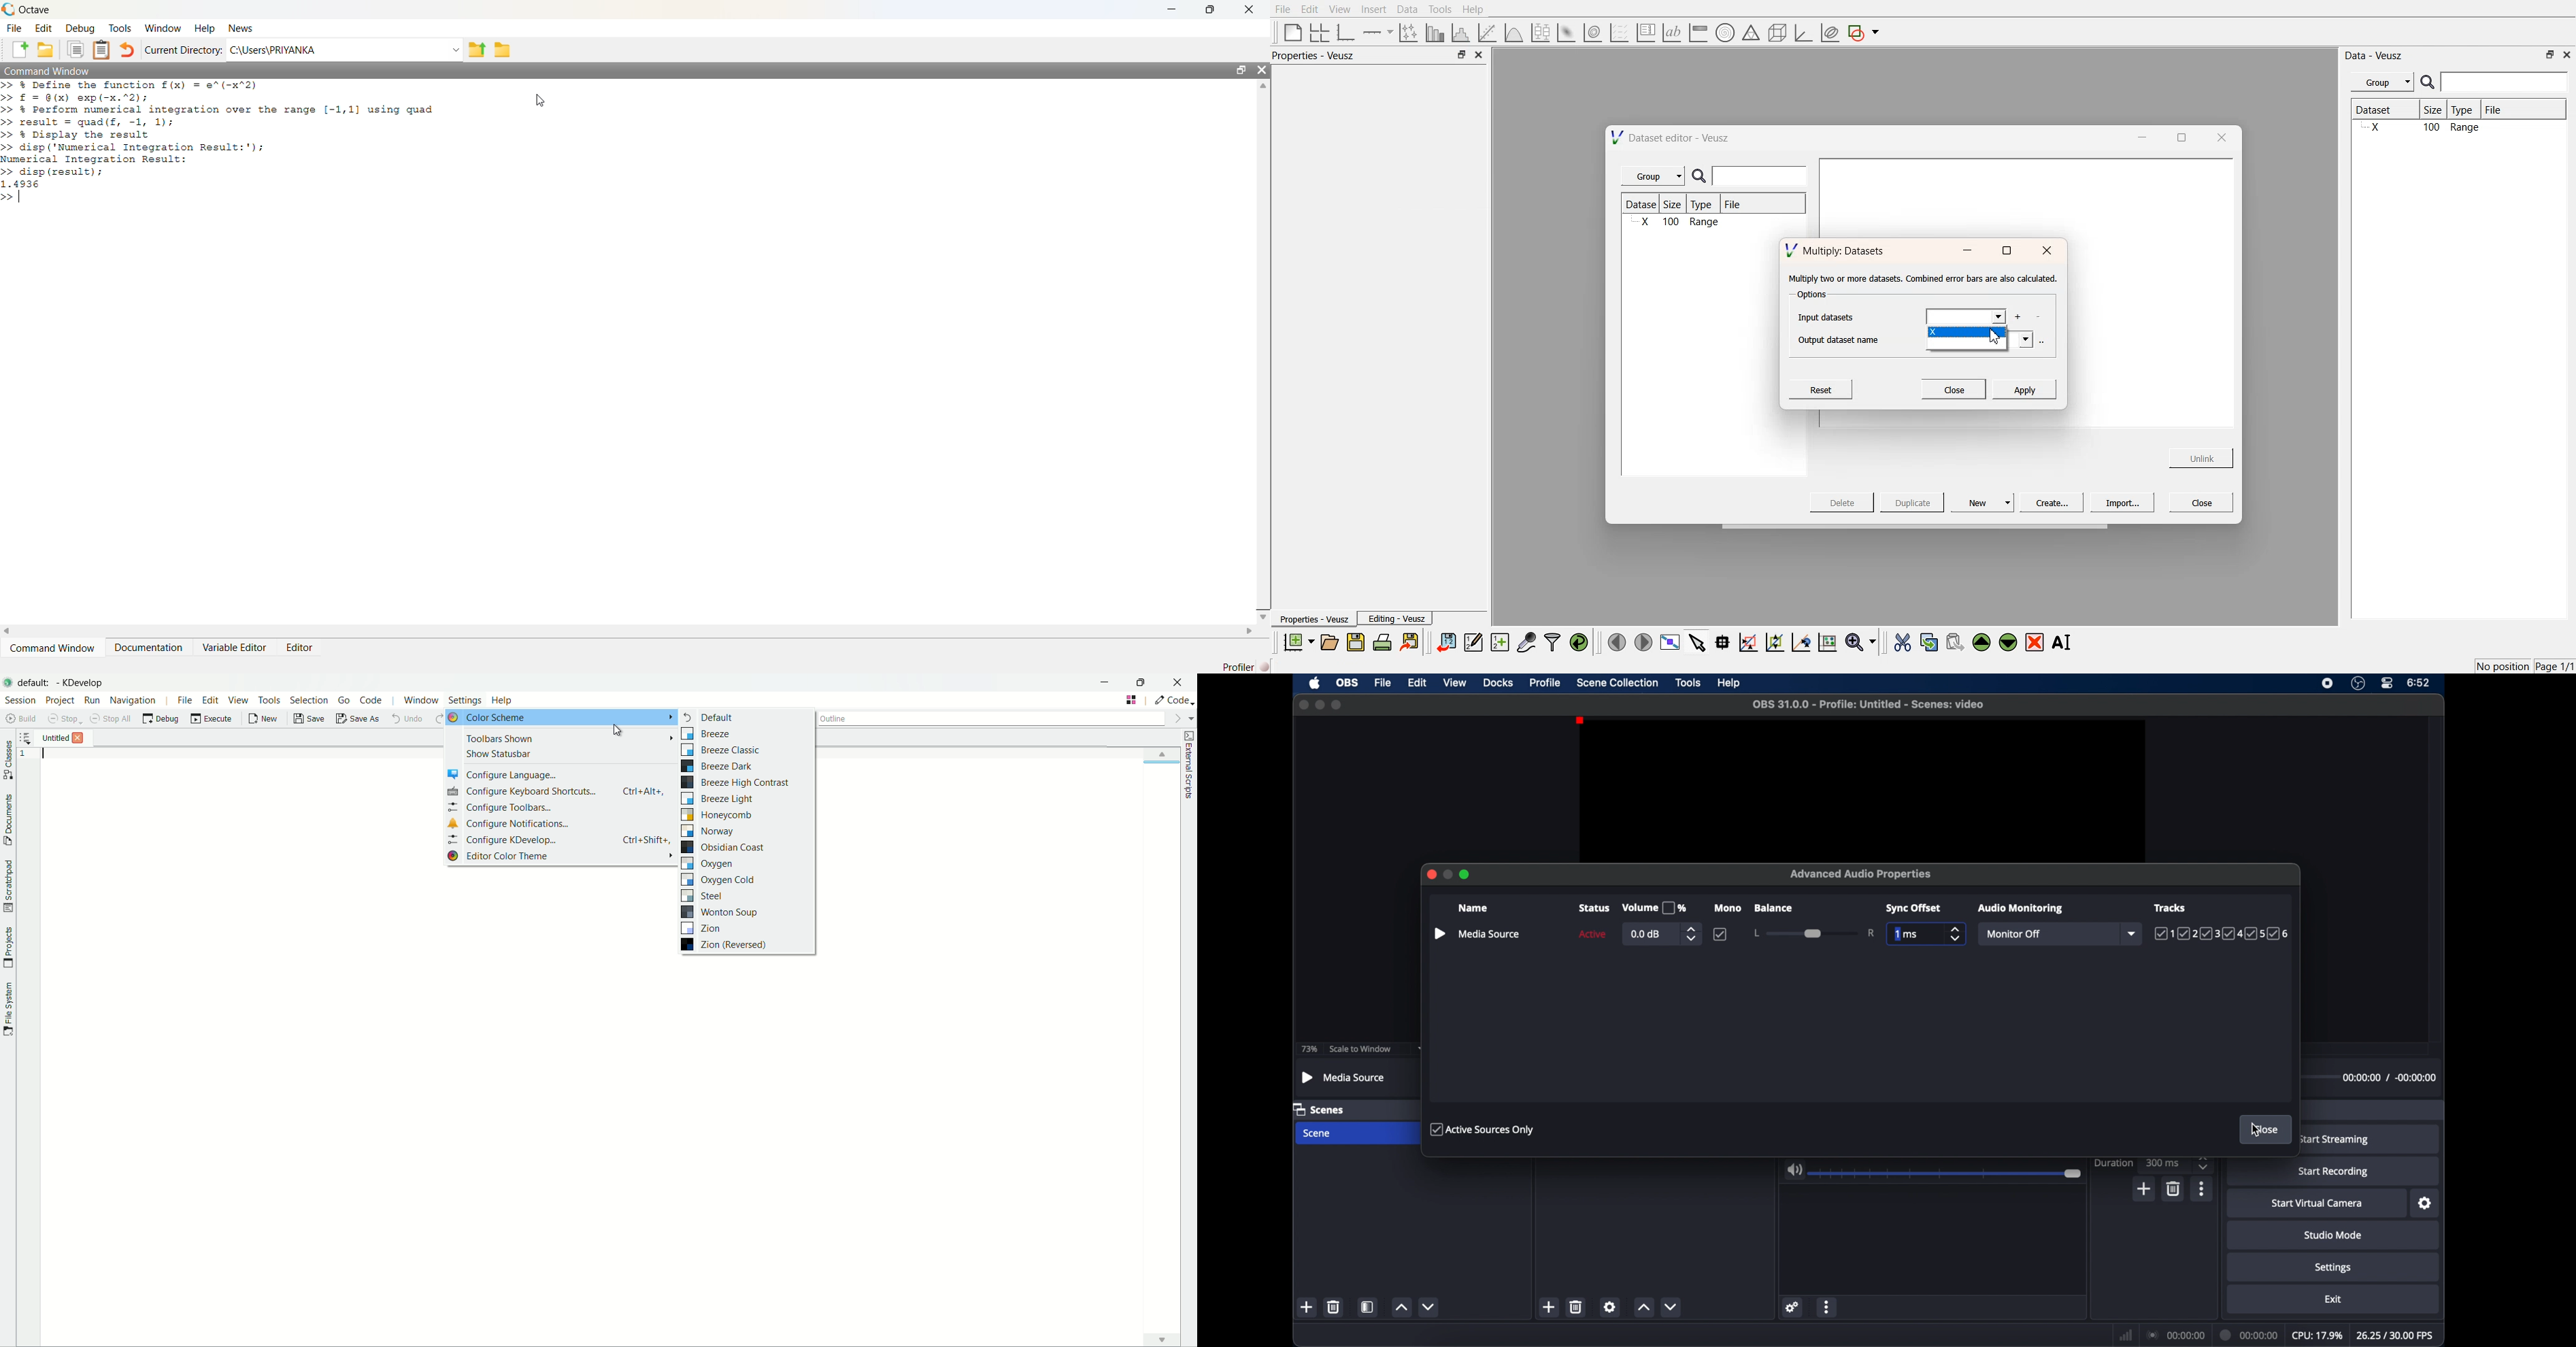 The height and width of the screenshot is (1372, 2576). I want to click on increment, so click(1643, 1307).